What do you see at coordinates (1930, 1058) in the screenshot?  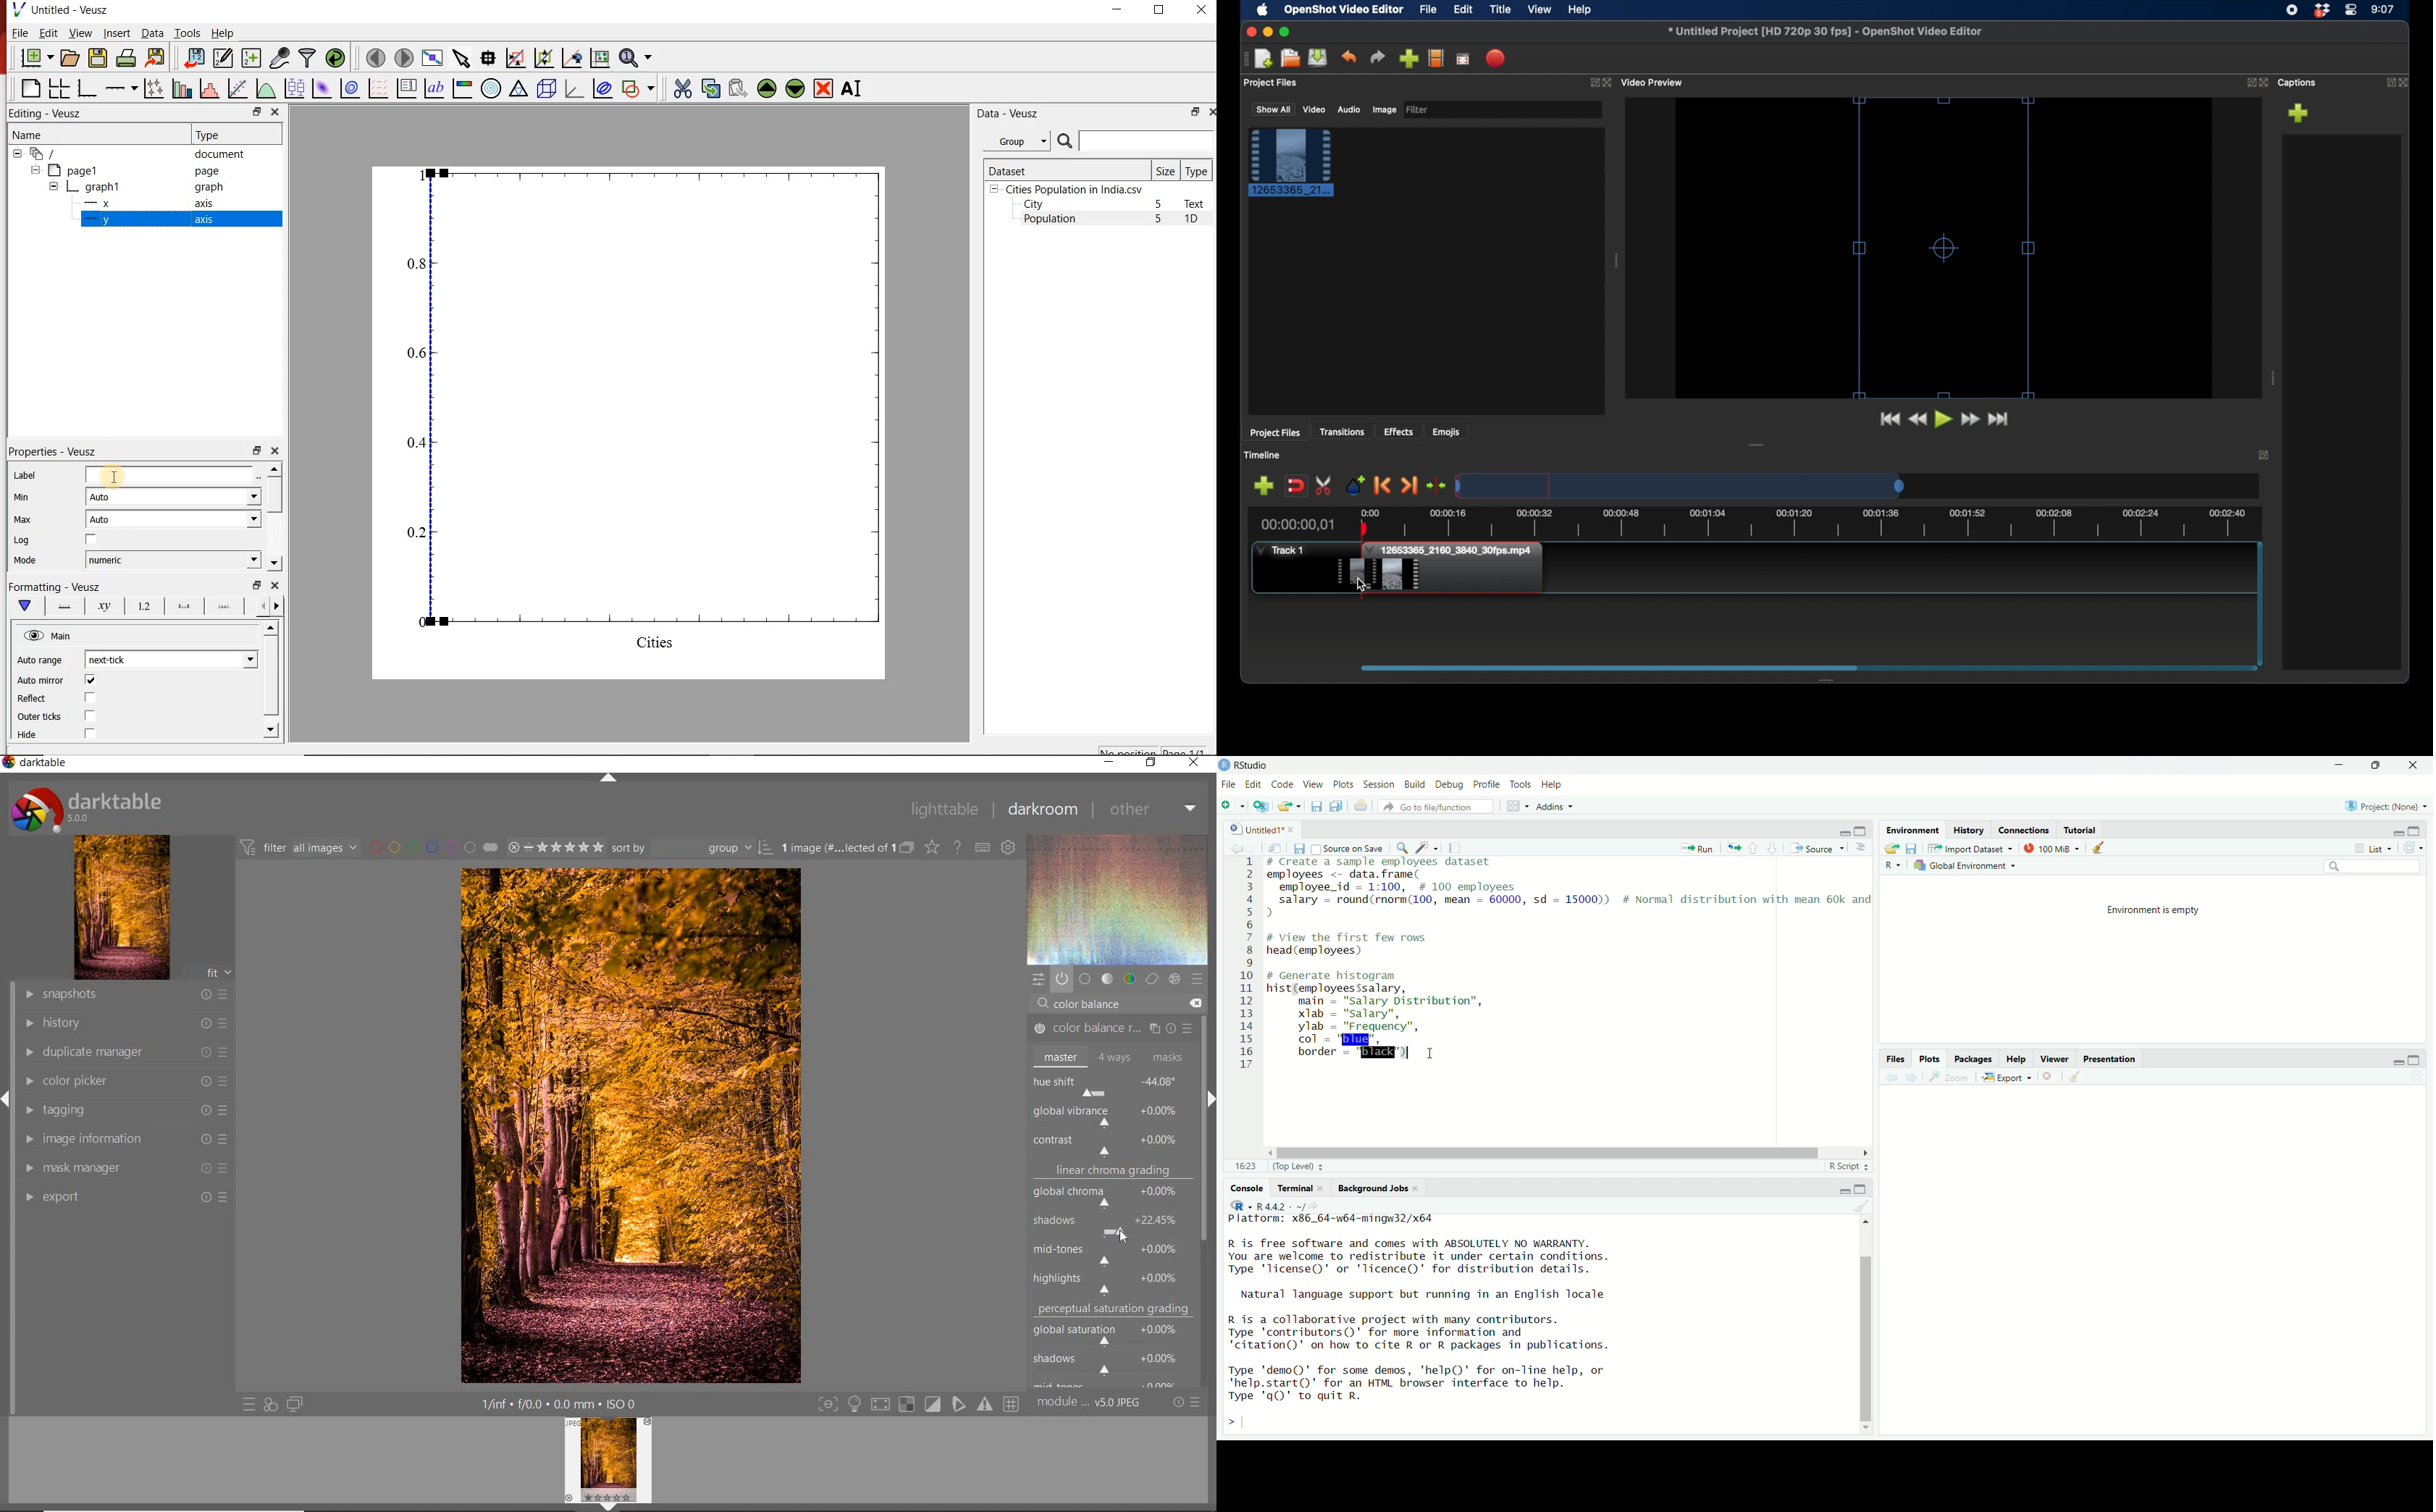 I see `Plots` at bounding box center [1930, 1058].